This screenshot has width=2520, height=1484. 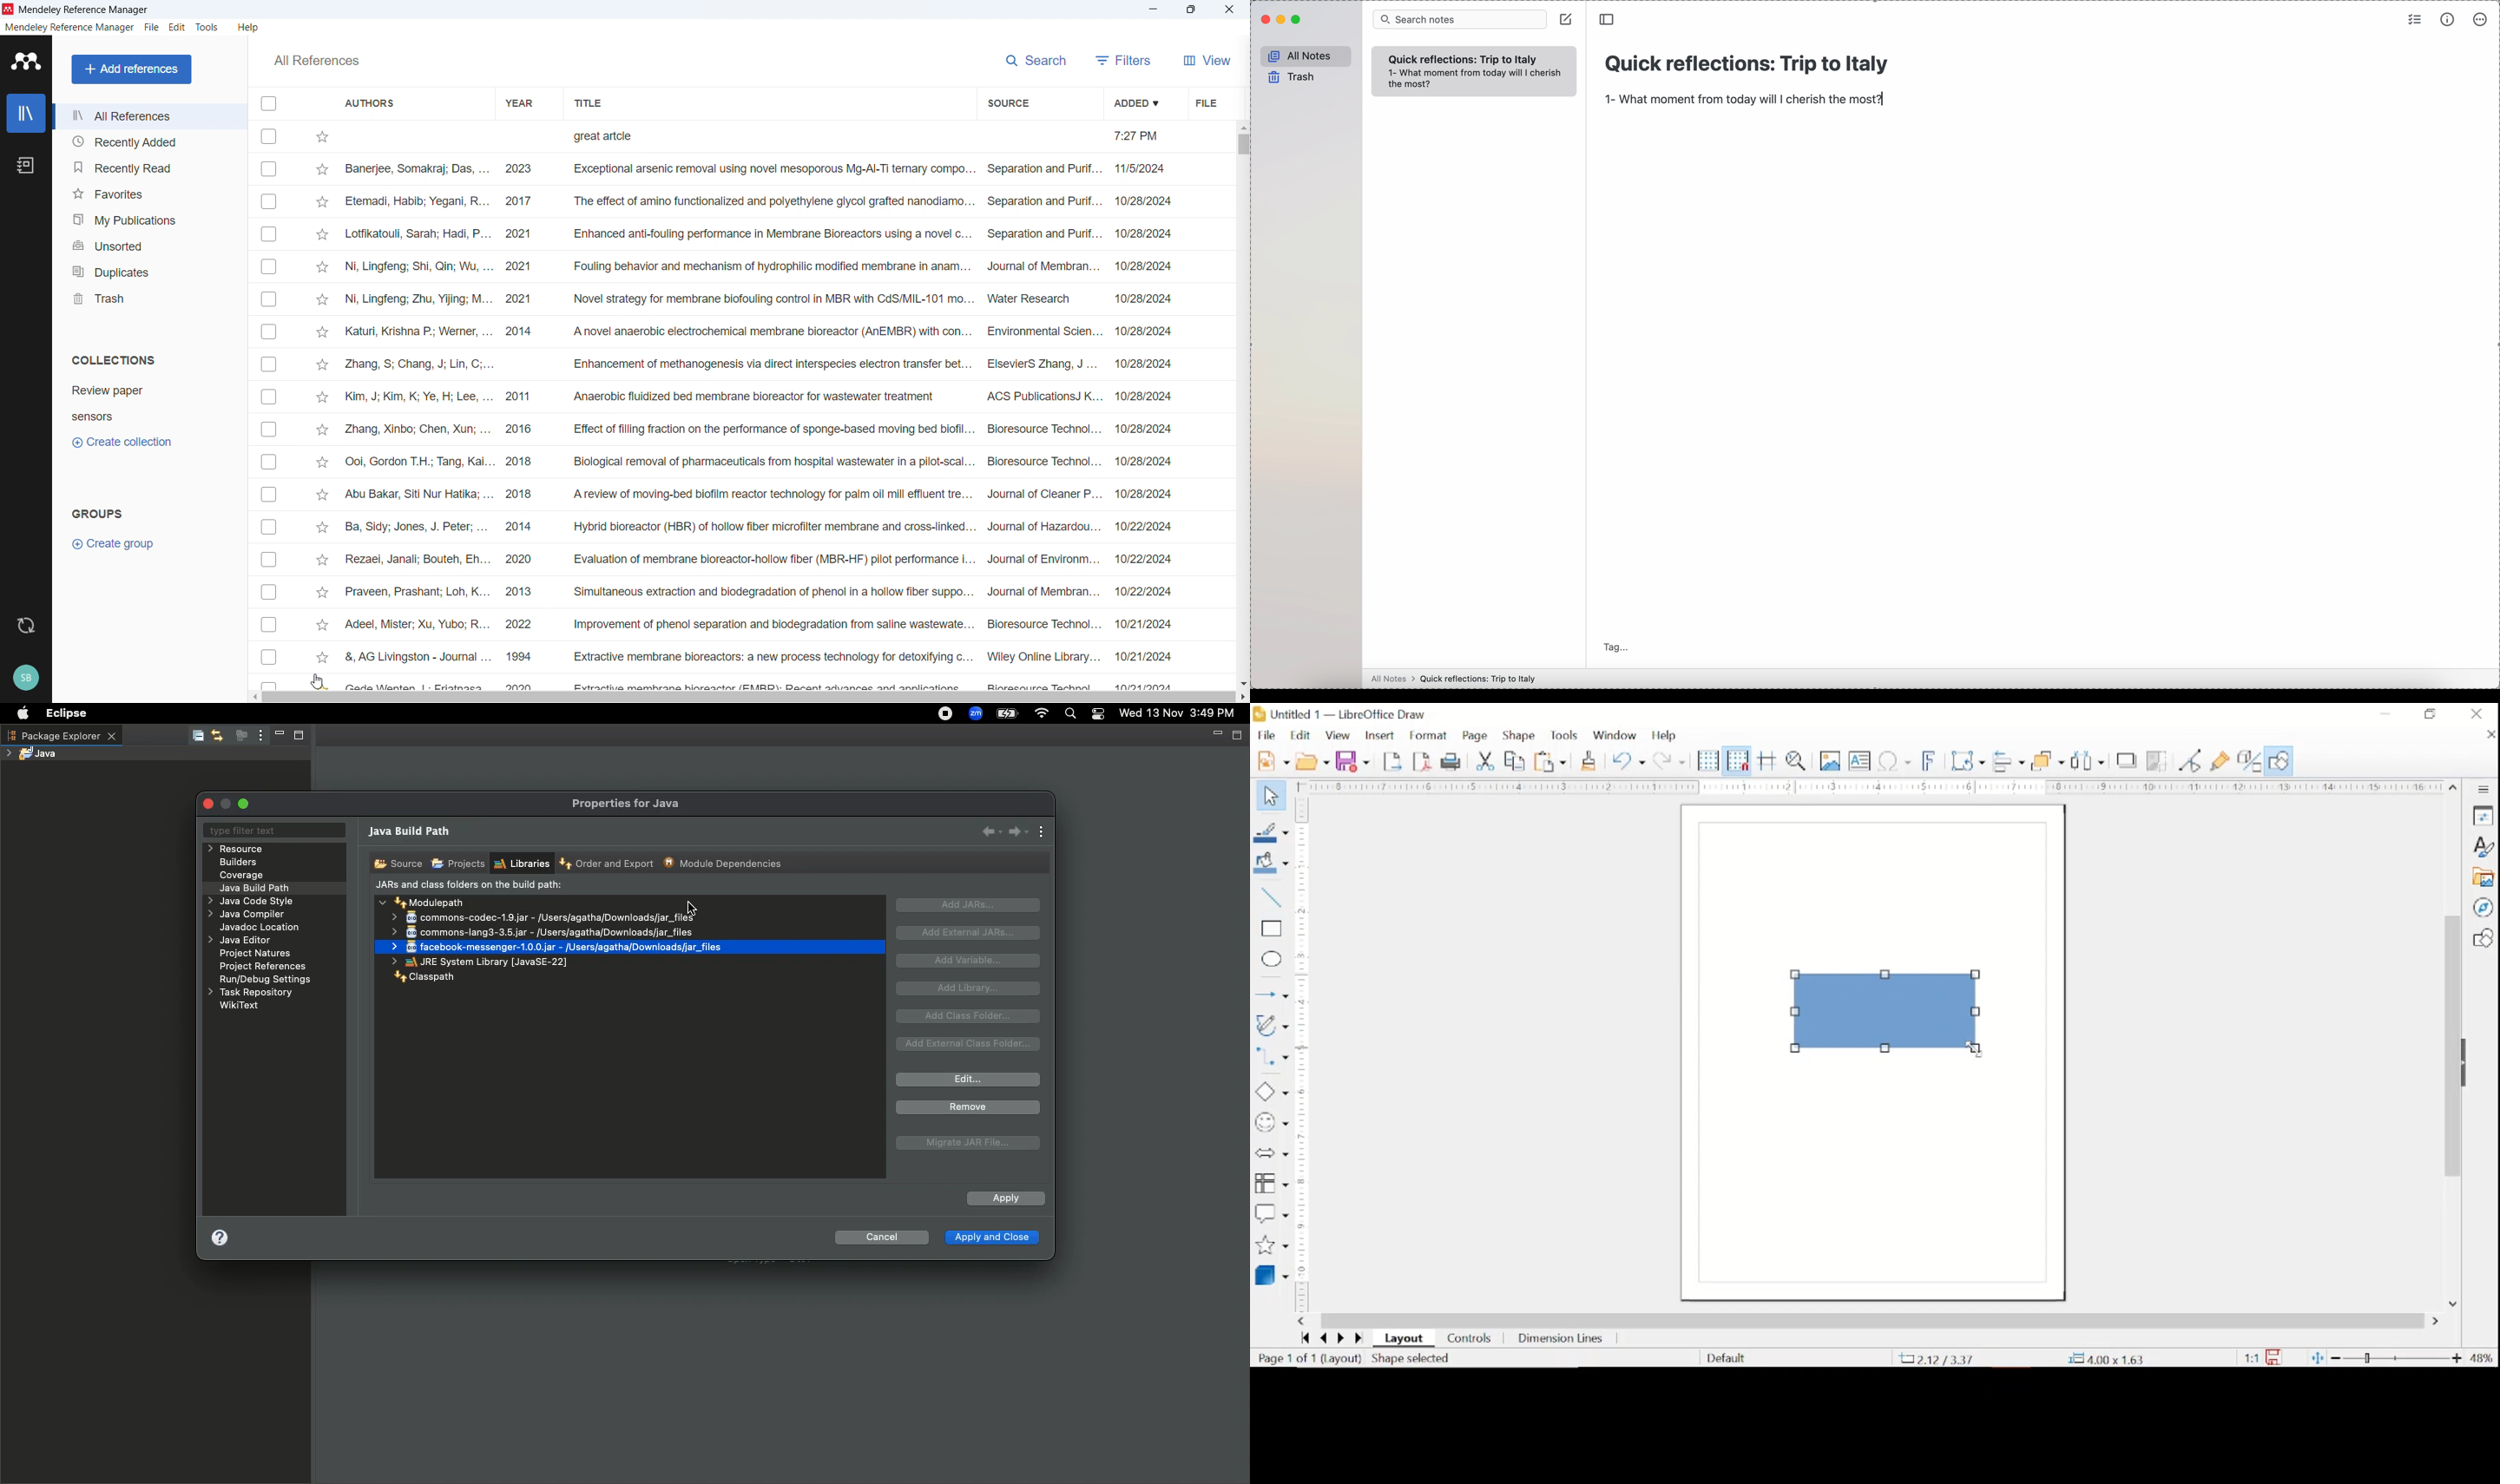 What do you see at coordinates (1204, 102) in the screenshot?
I see `File ` at bounding box center [1204, 102].